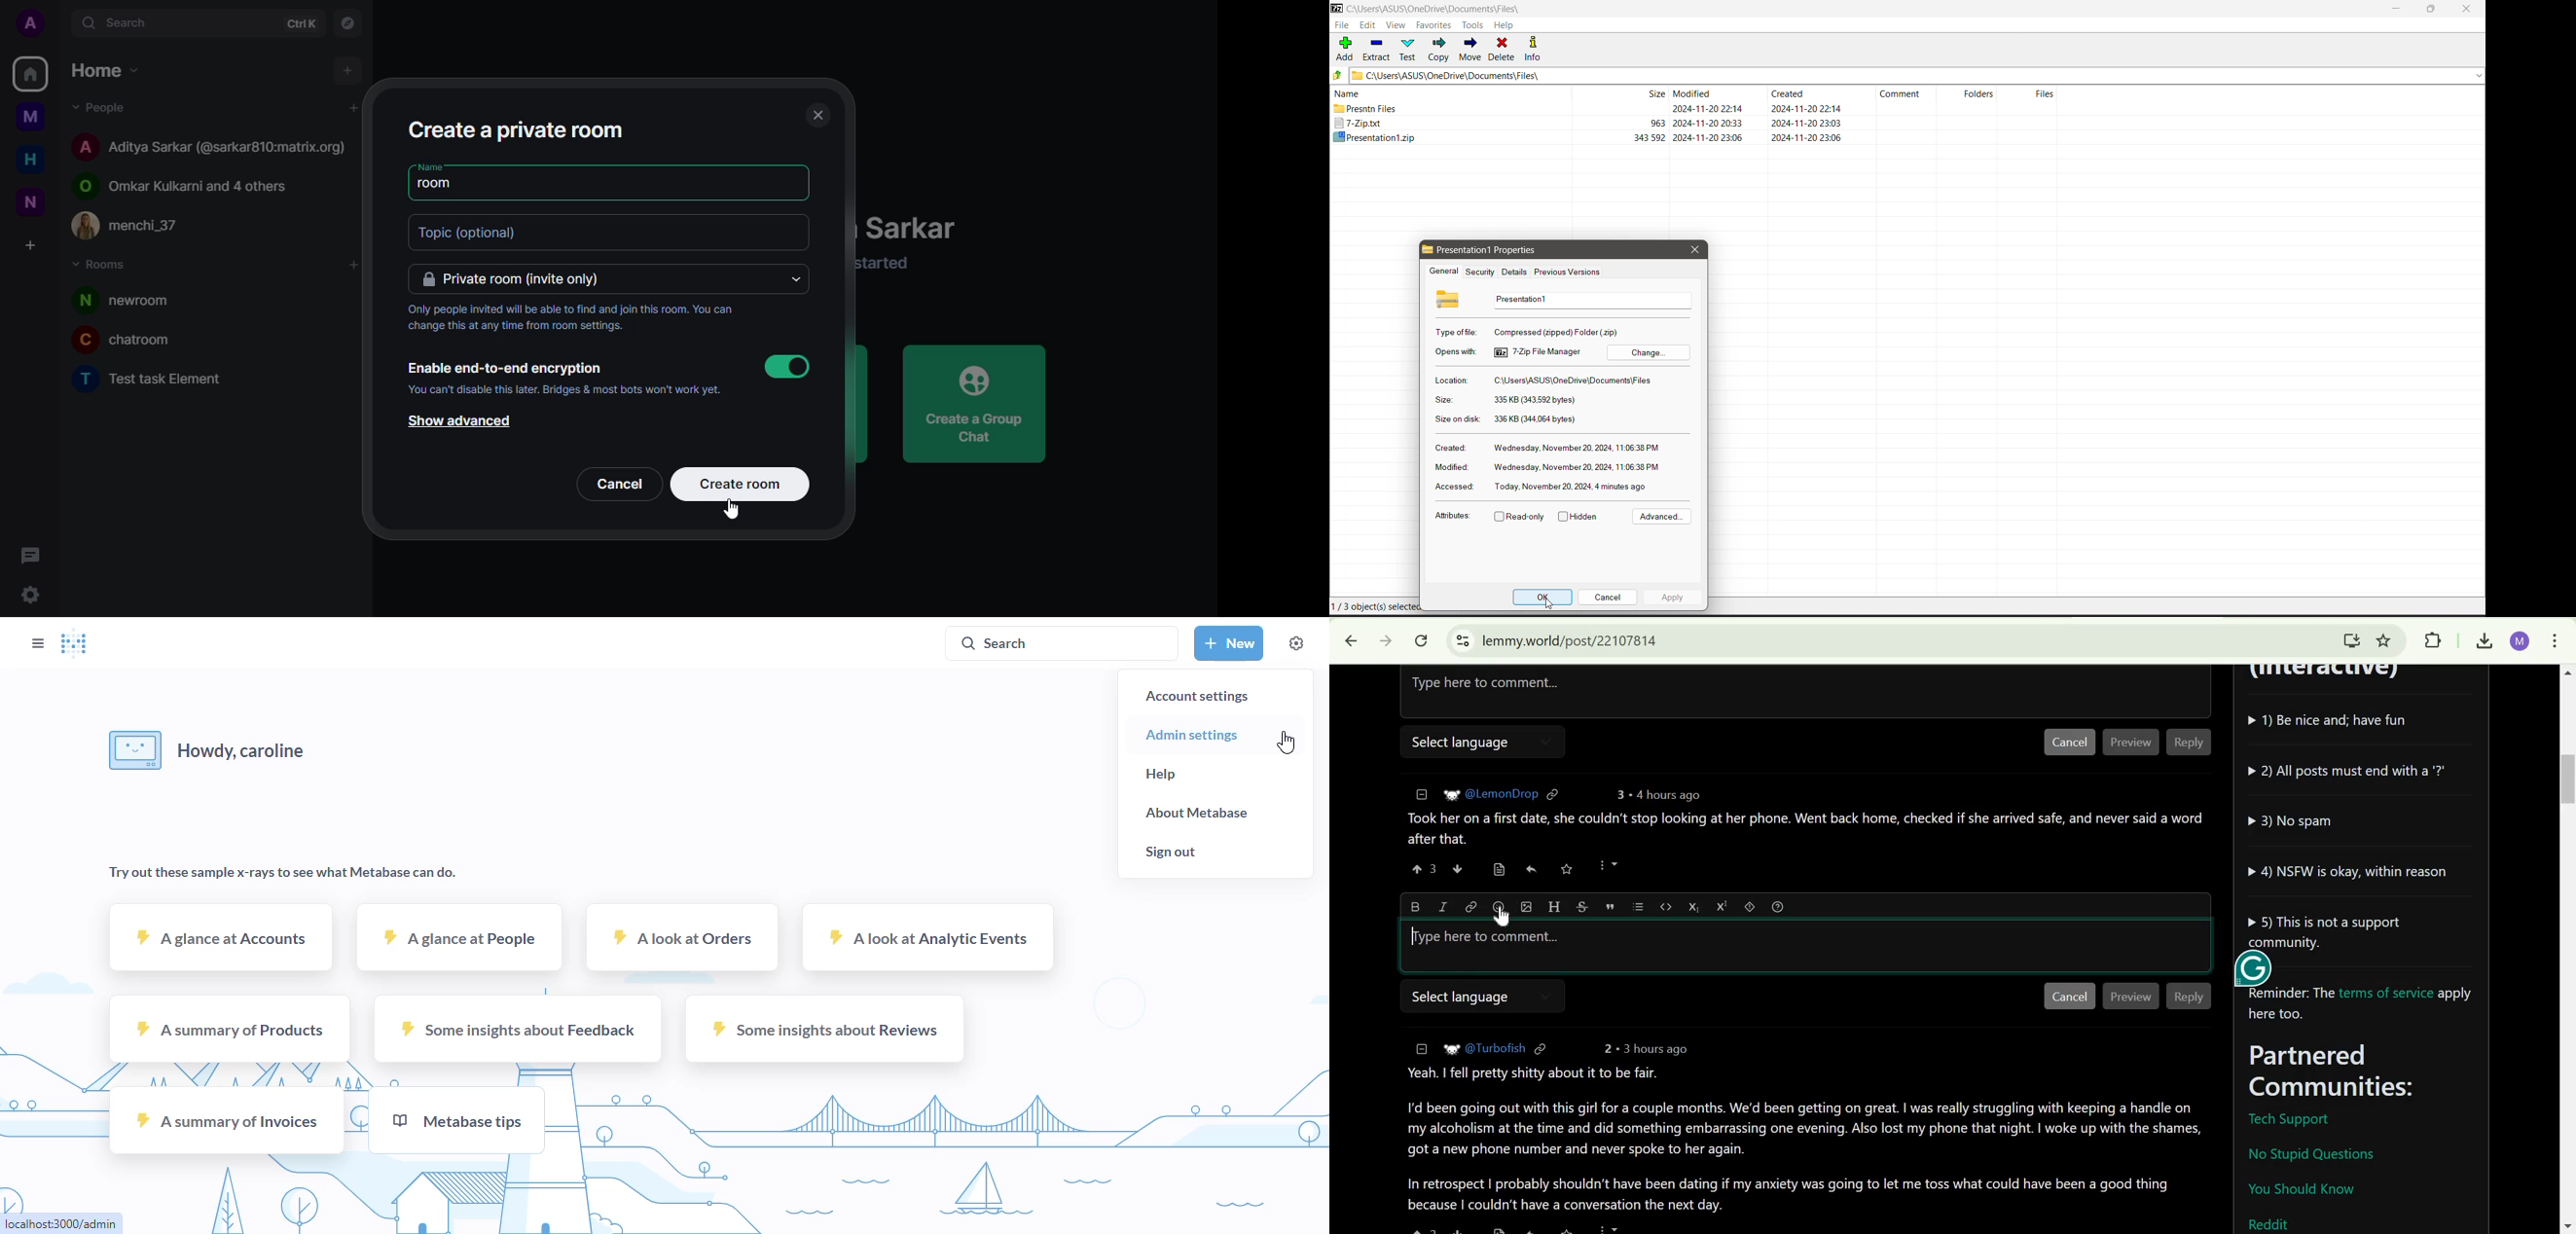 This screenshot has width=2576, height=1260. What do you see at coordinates (2270, 1222) in the screenshot?
I see `Reddit` at bounding box center [2270, 1222].